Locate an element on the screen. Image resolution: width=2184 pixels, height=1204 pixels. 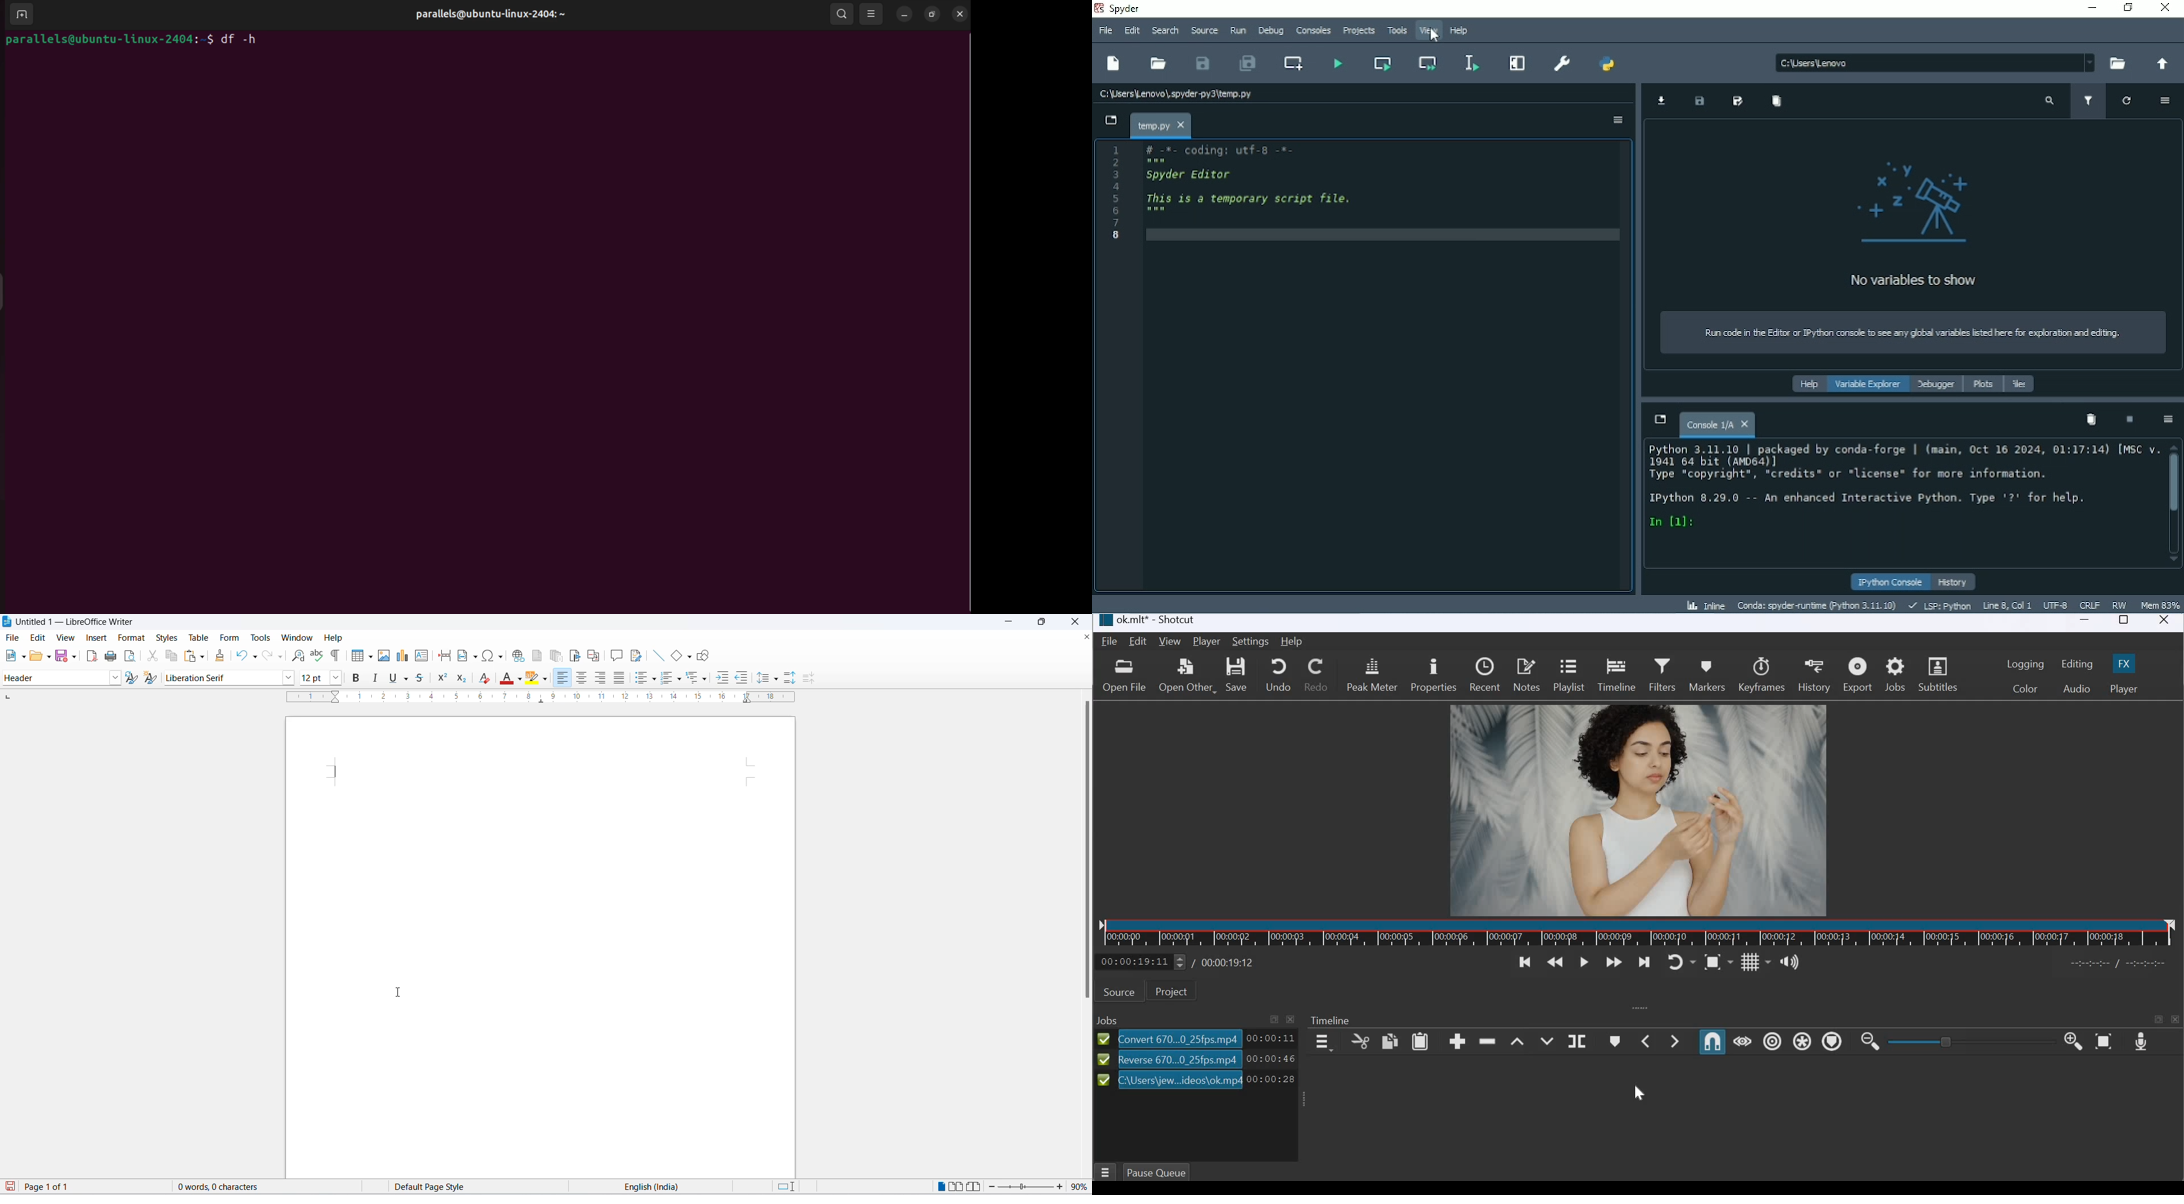
insert grid is located at coordinates (355, 656).